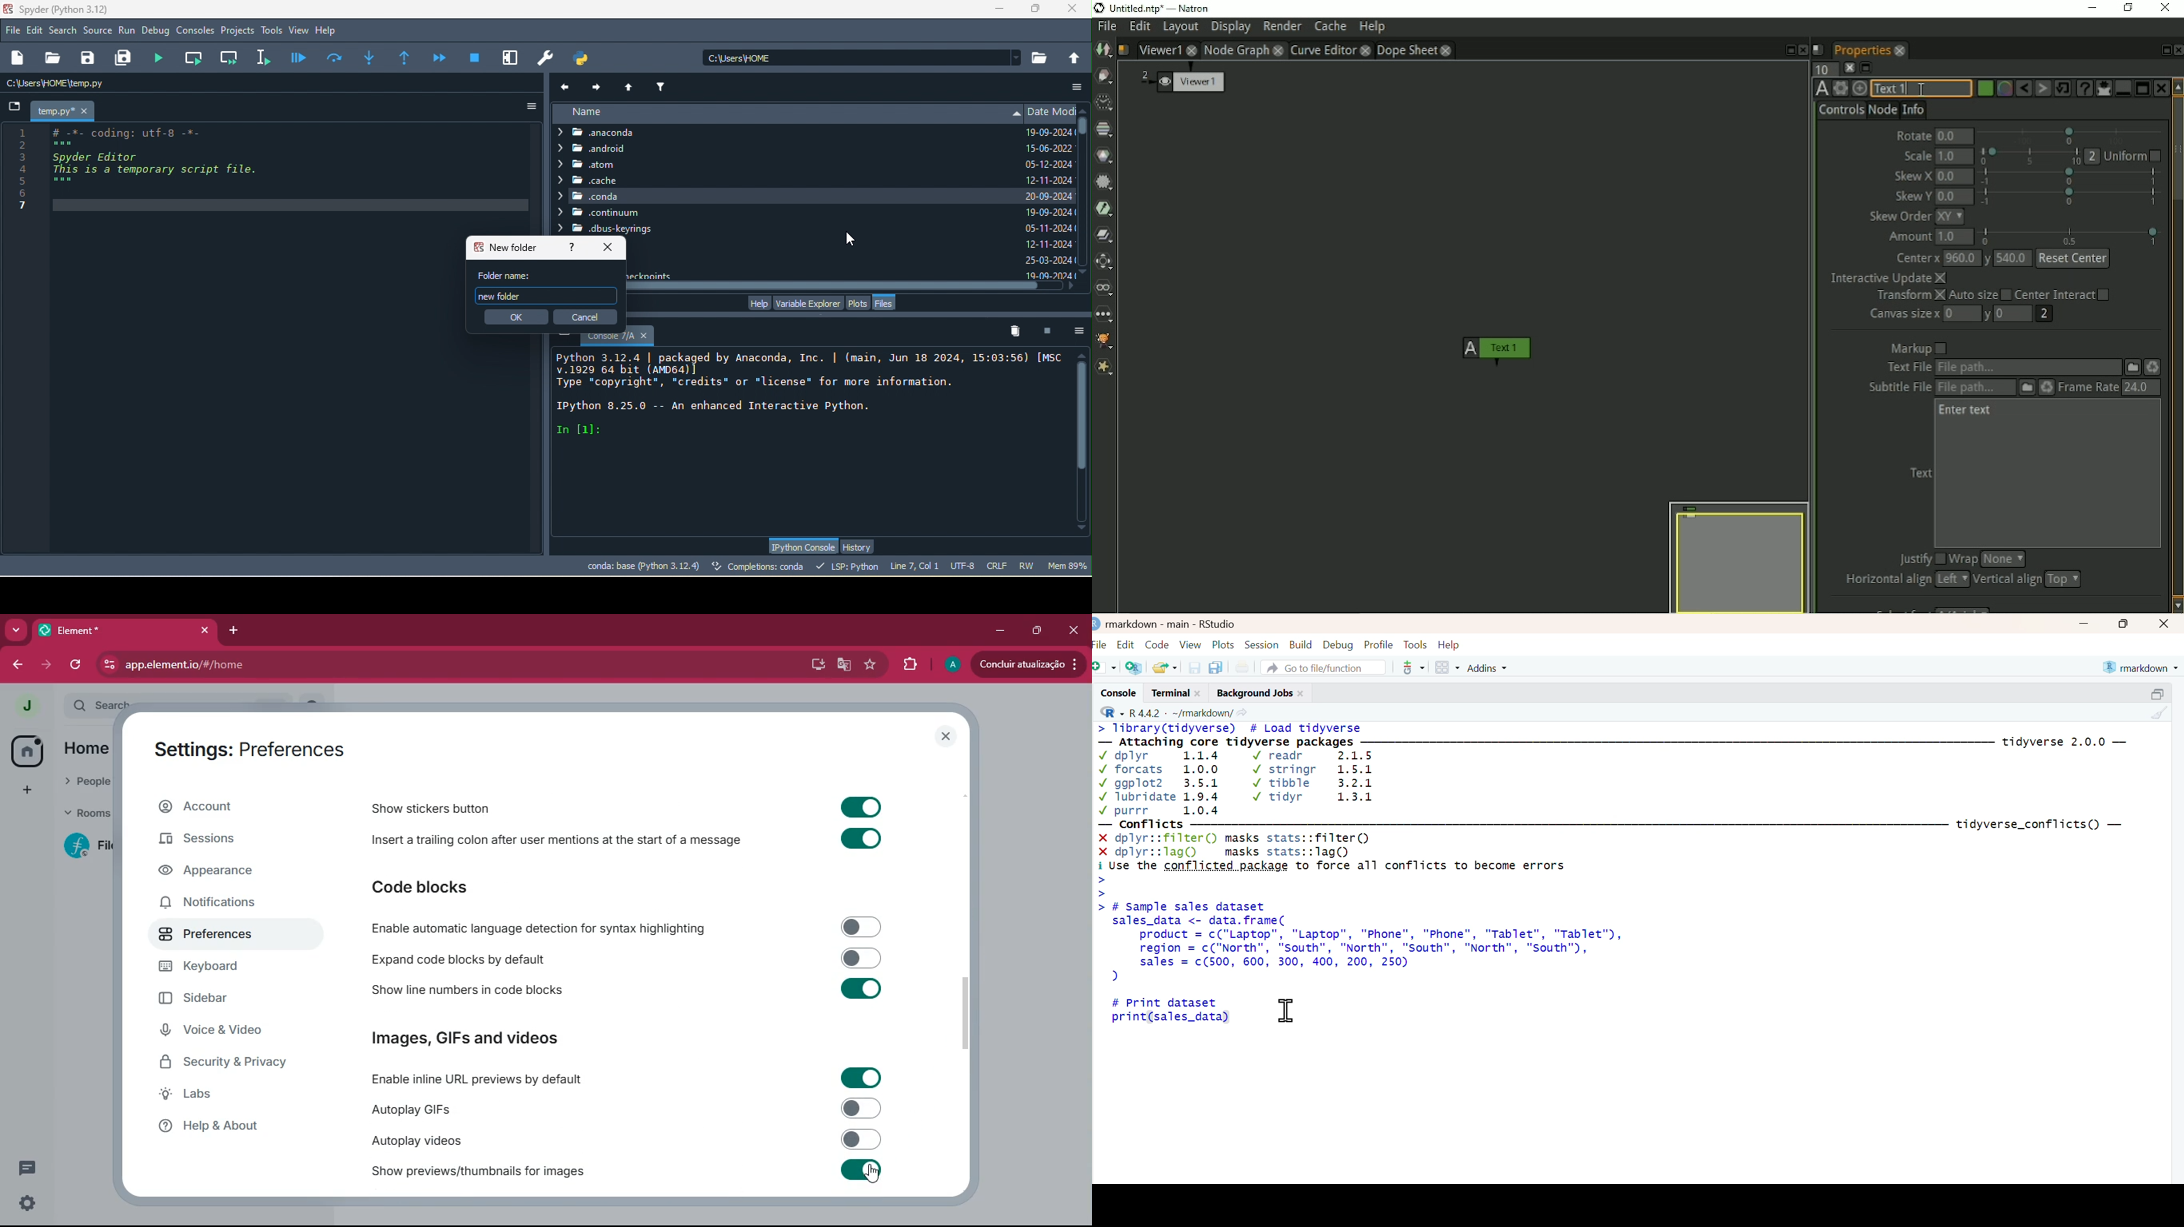 This screenshot has height=1232, width=2184. I want to click on conda, so click(786, 196).